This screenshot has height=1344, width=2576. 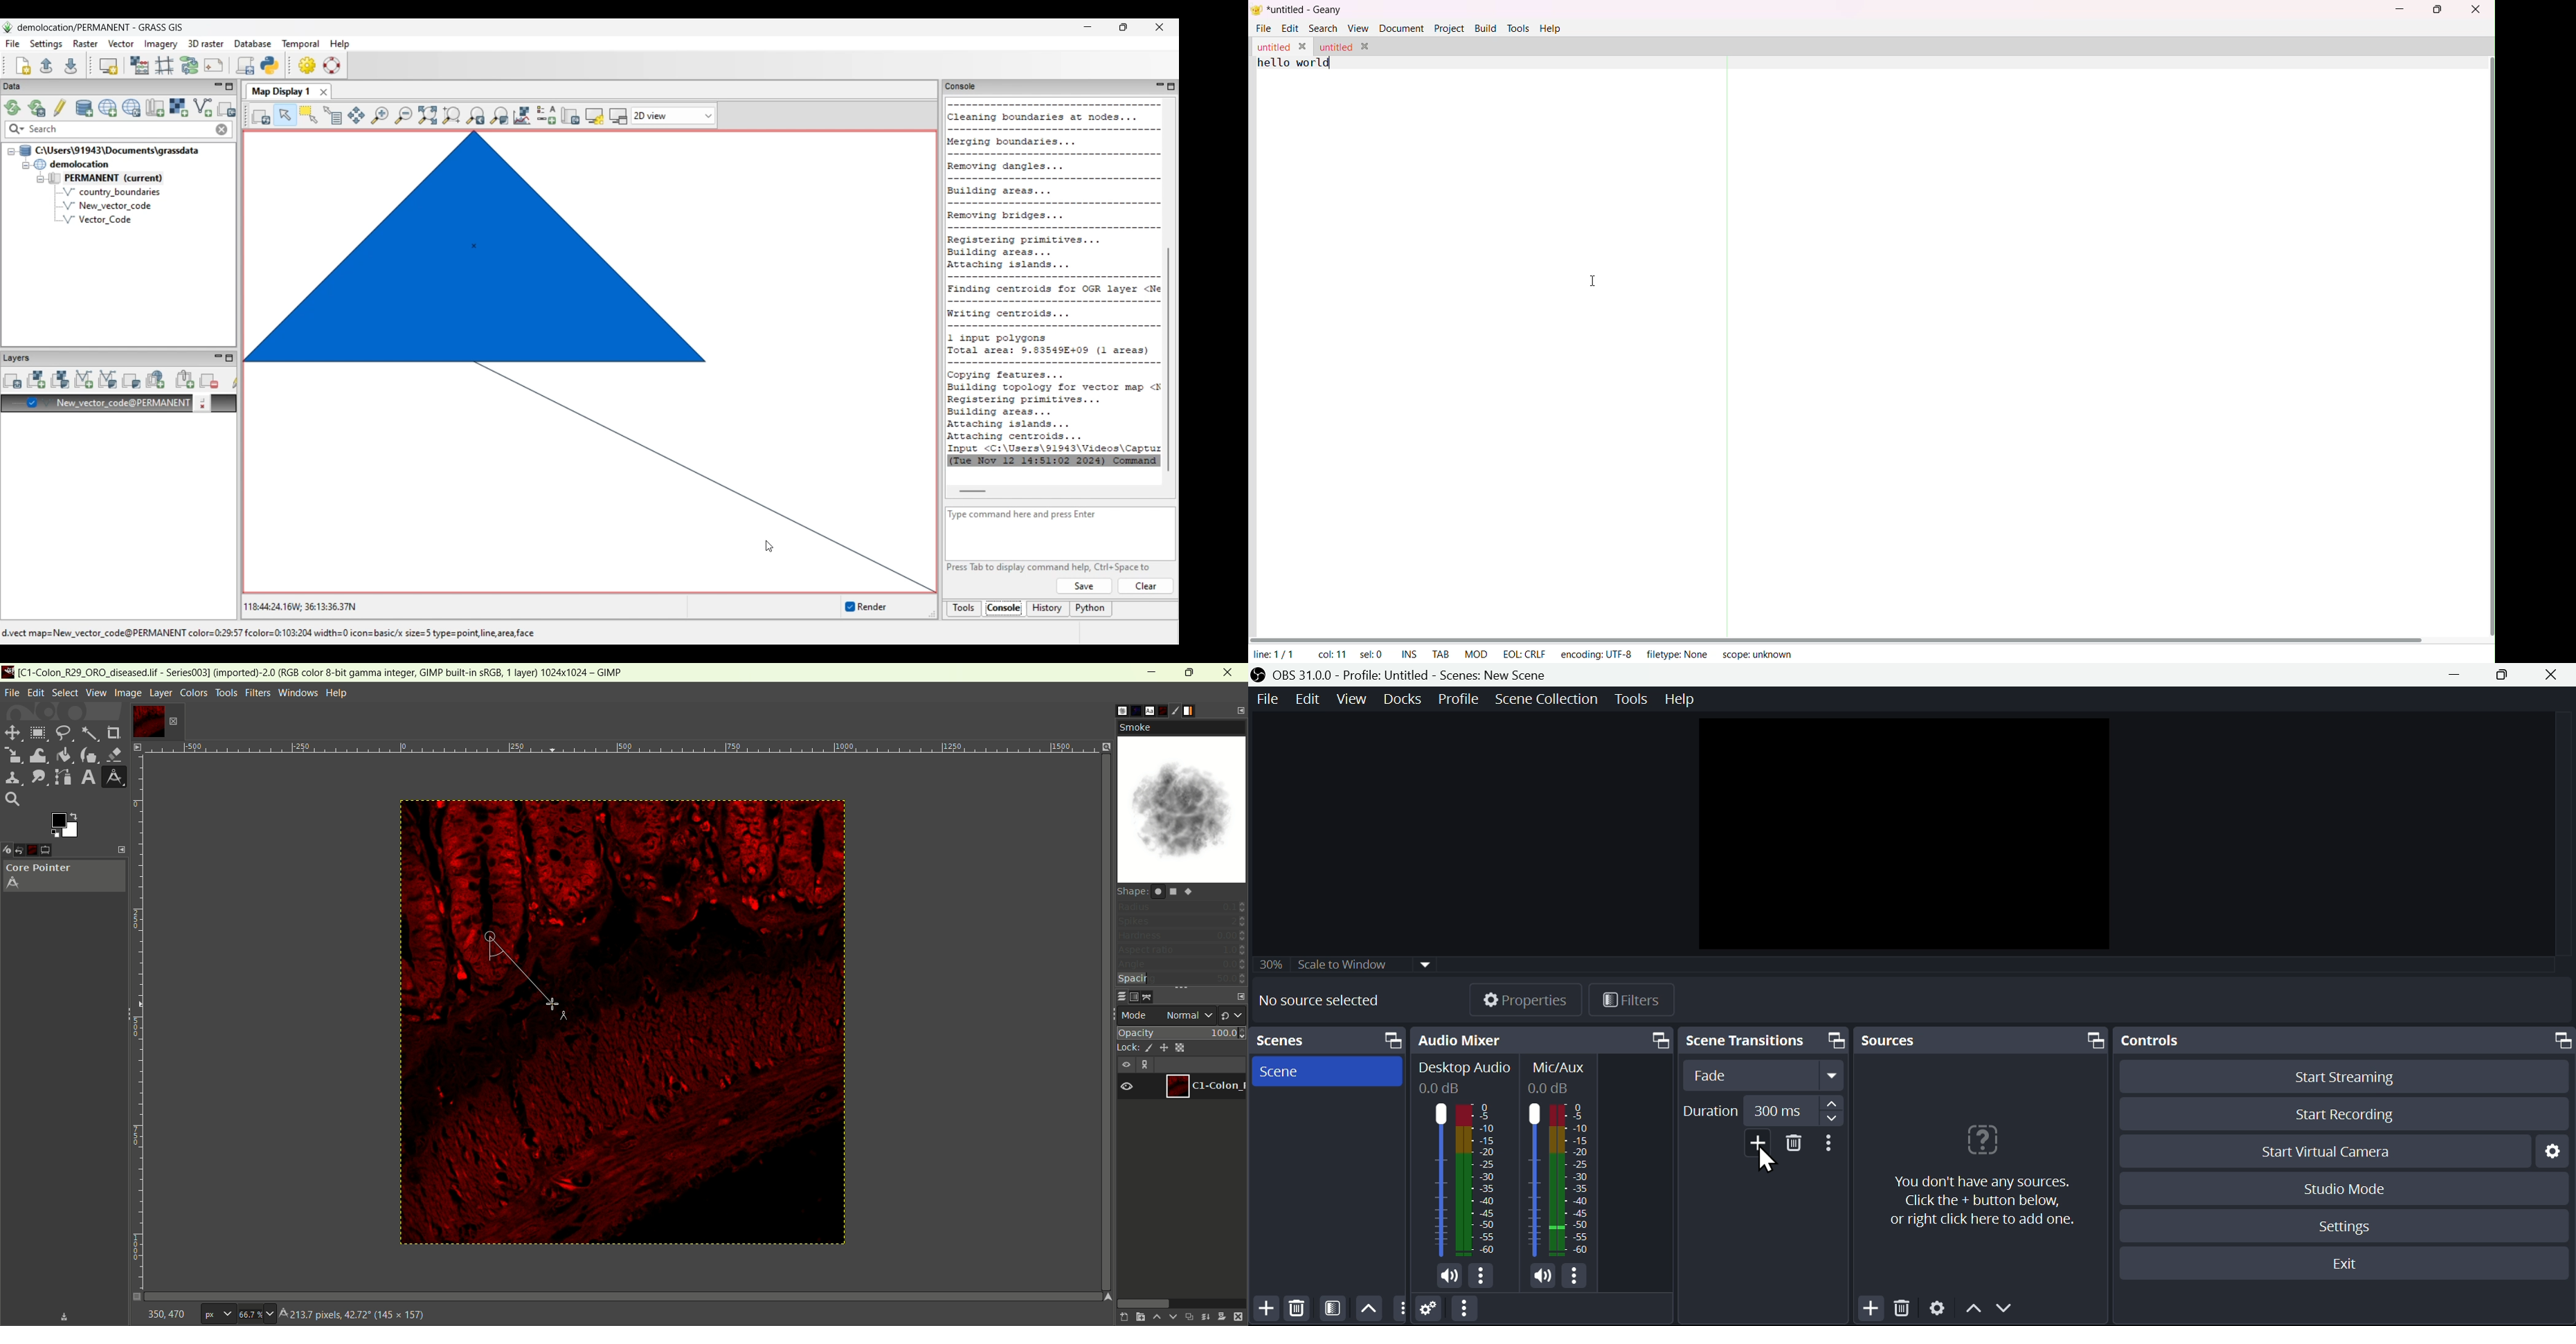 I want to click on Close Map Display 1, so click(x=323, y=92).